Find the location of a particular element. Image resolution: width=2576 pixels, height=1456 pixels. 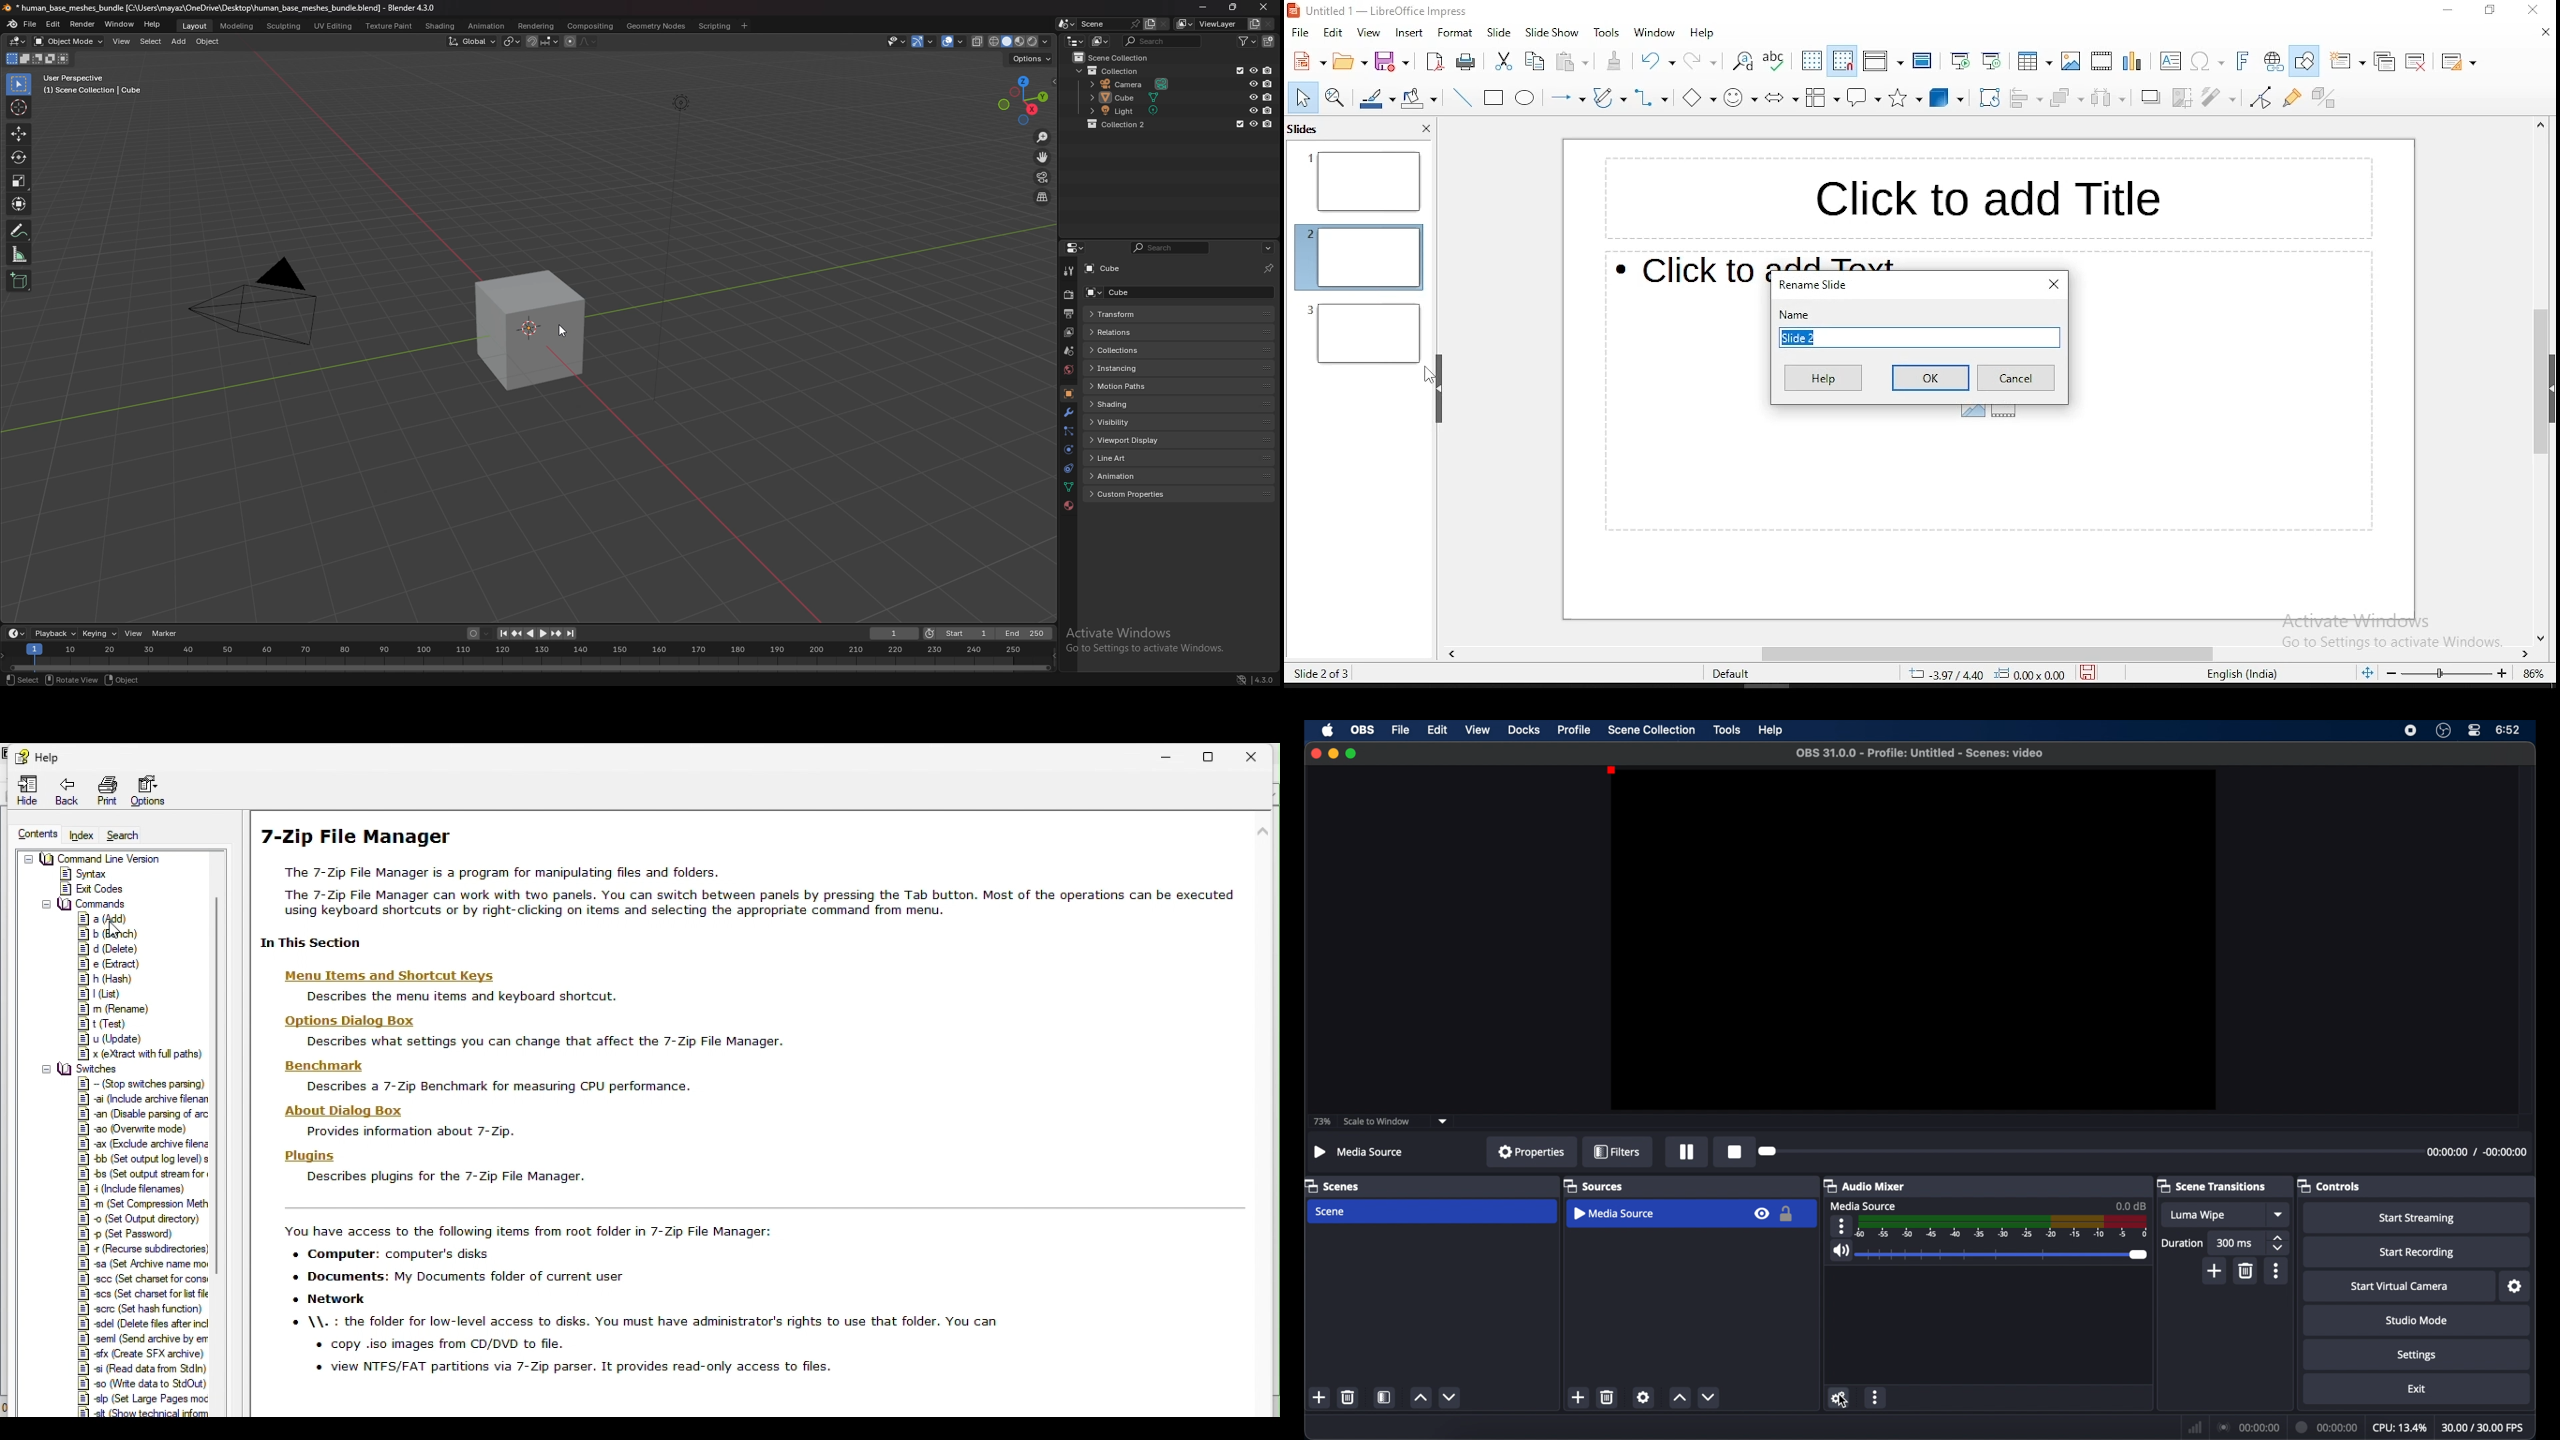

-o is located at coordinates (142, 1218).